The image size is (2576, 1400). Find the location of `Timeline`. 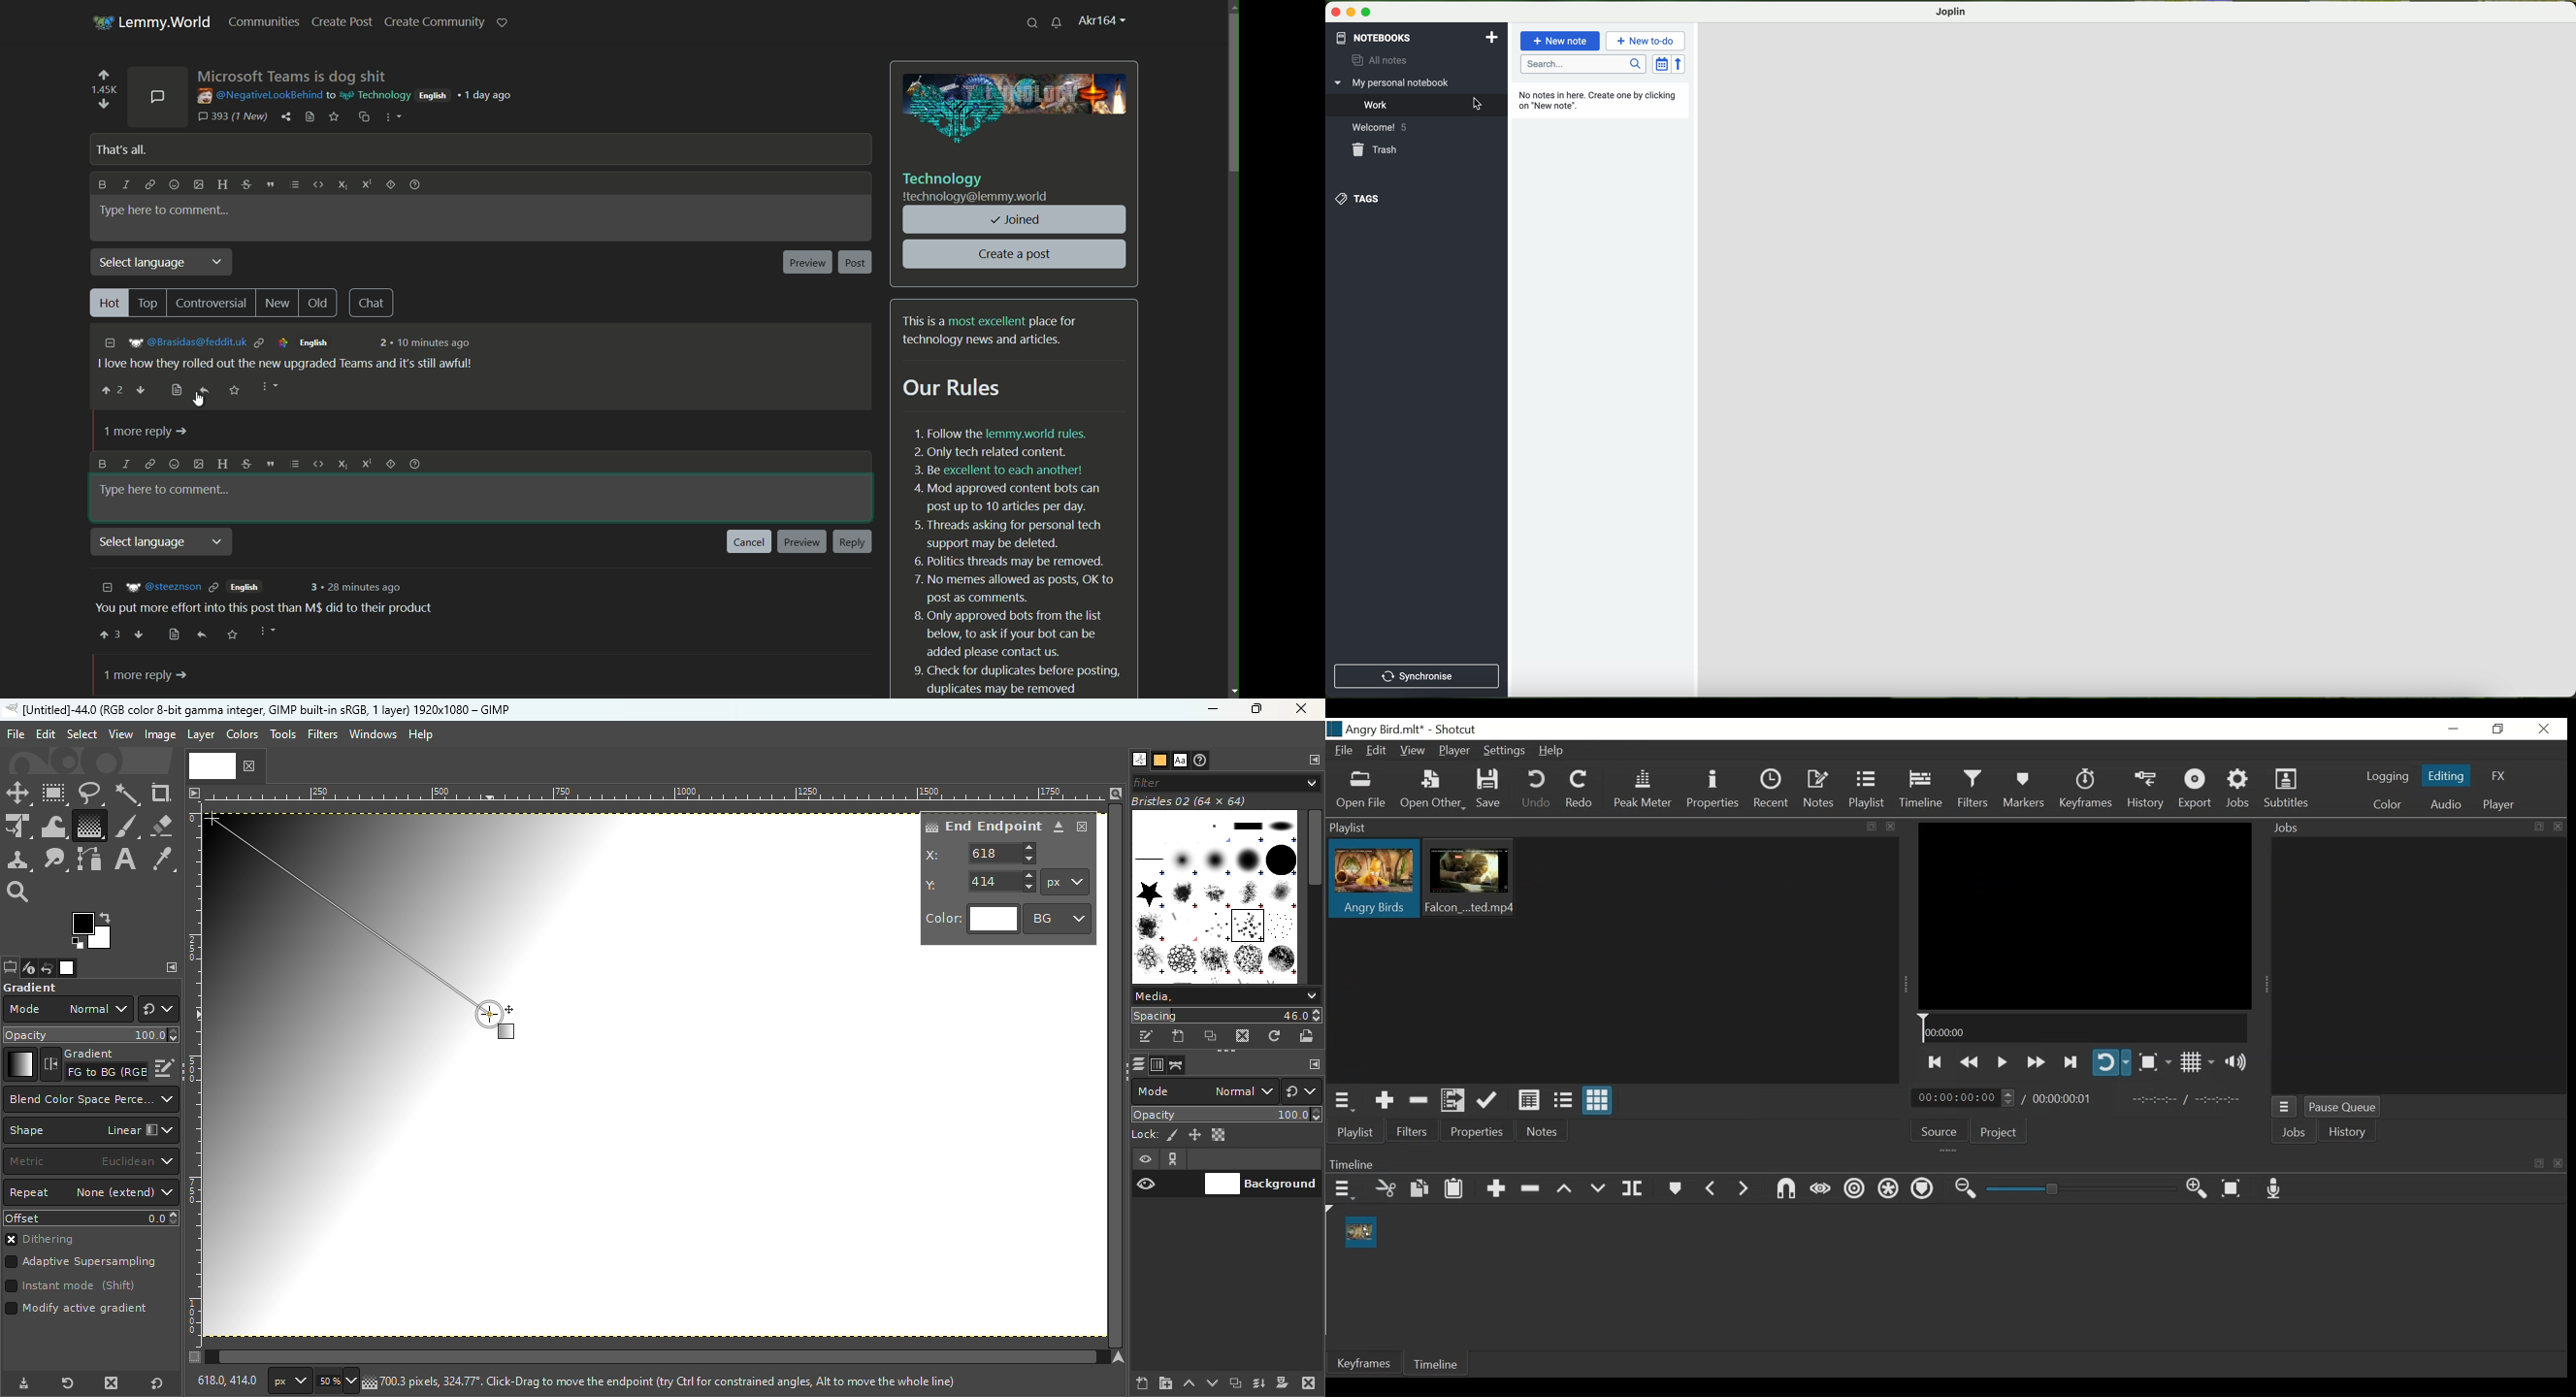

Timeline is located at coordinates (2084, 1028).